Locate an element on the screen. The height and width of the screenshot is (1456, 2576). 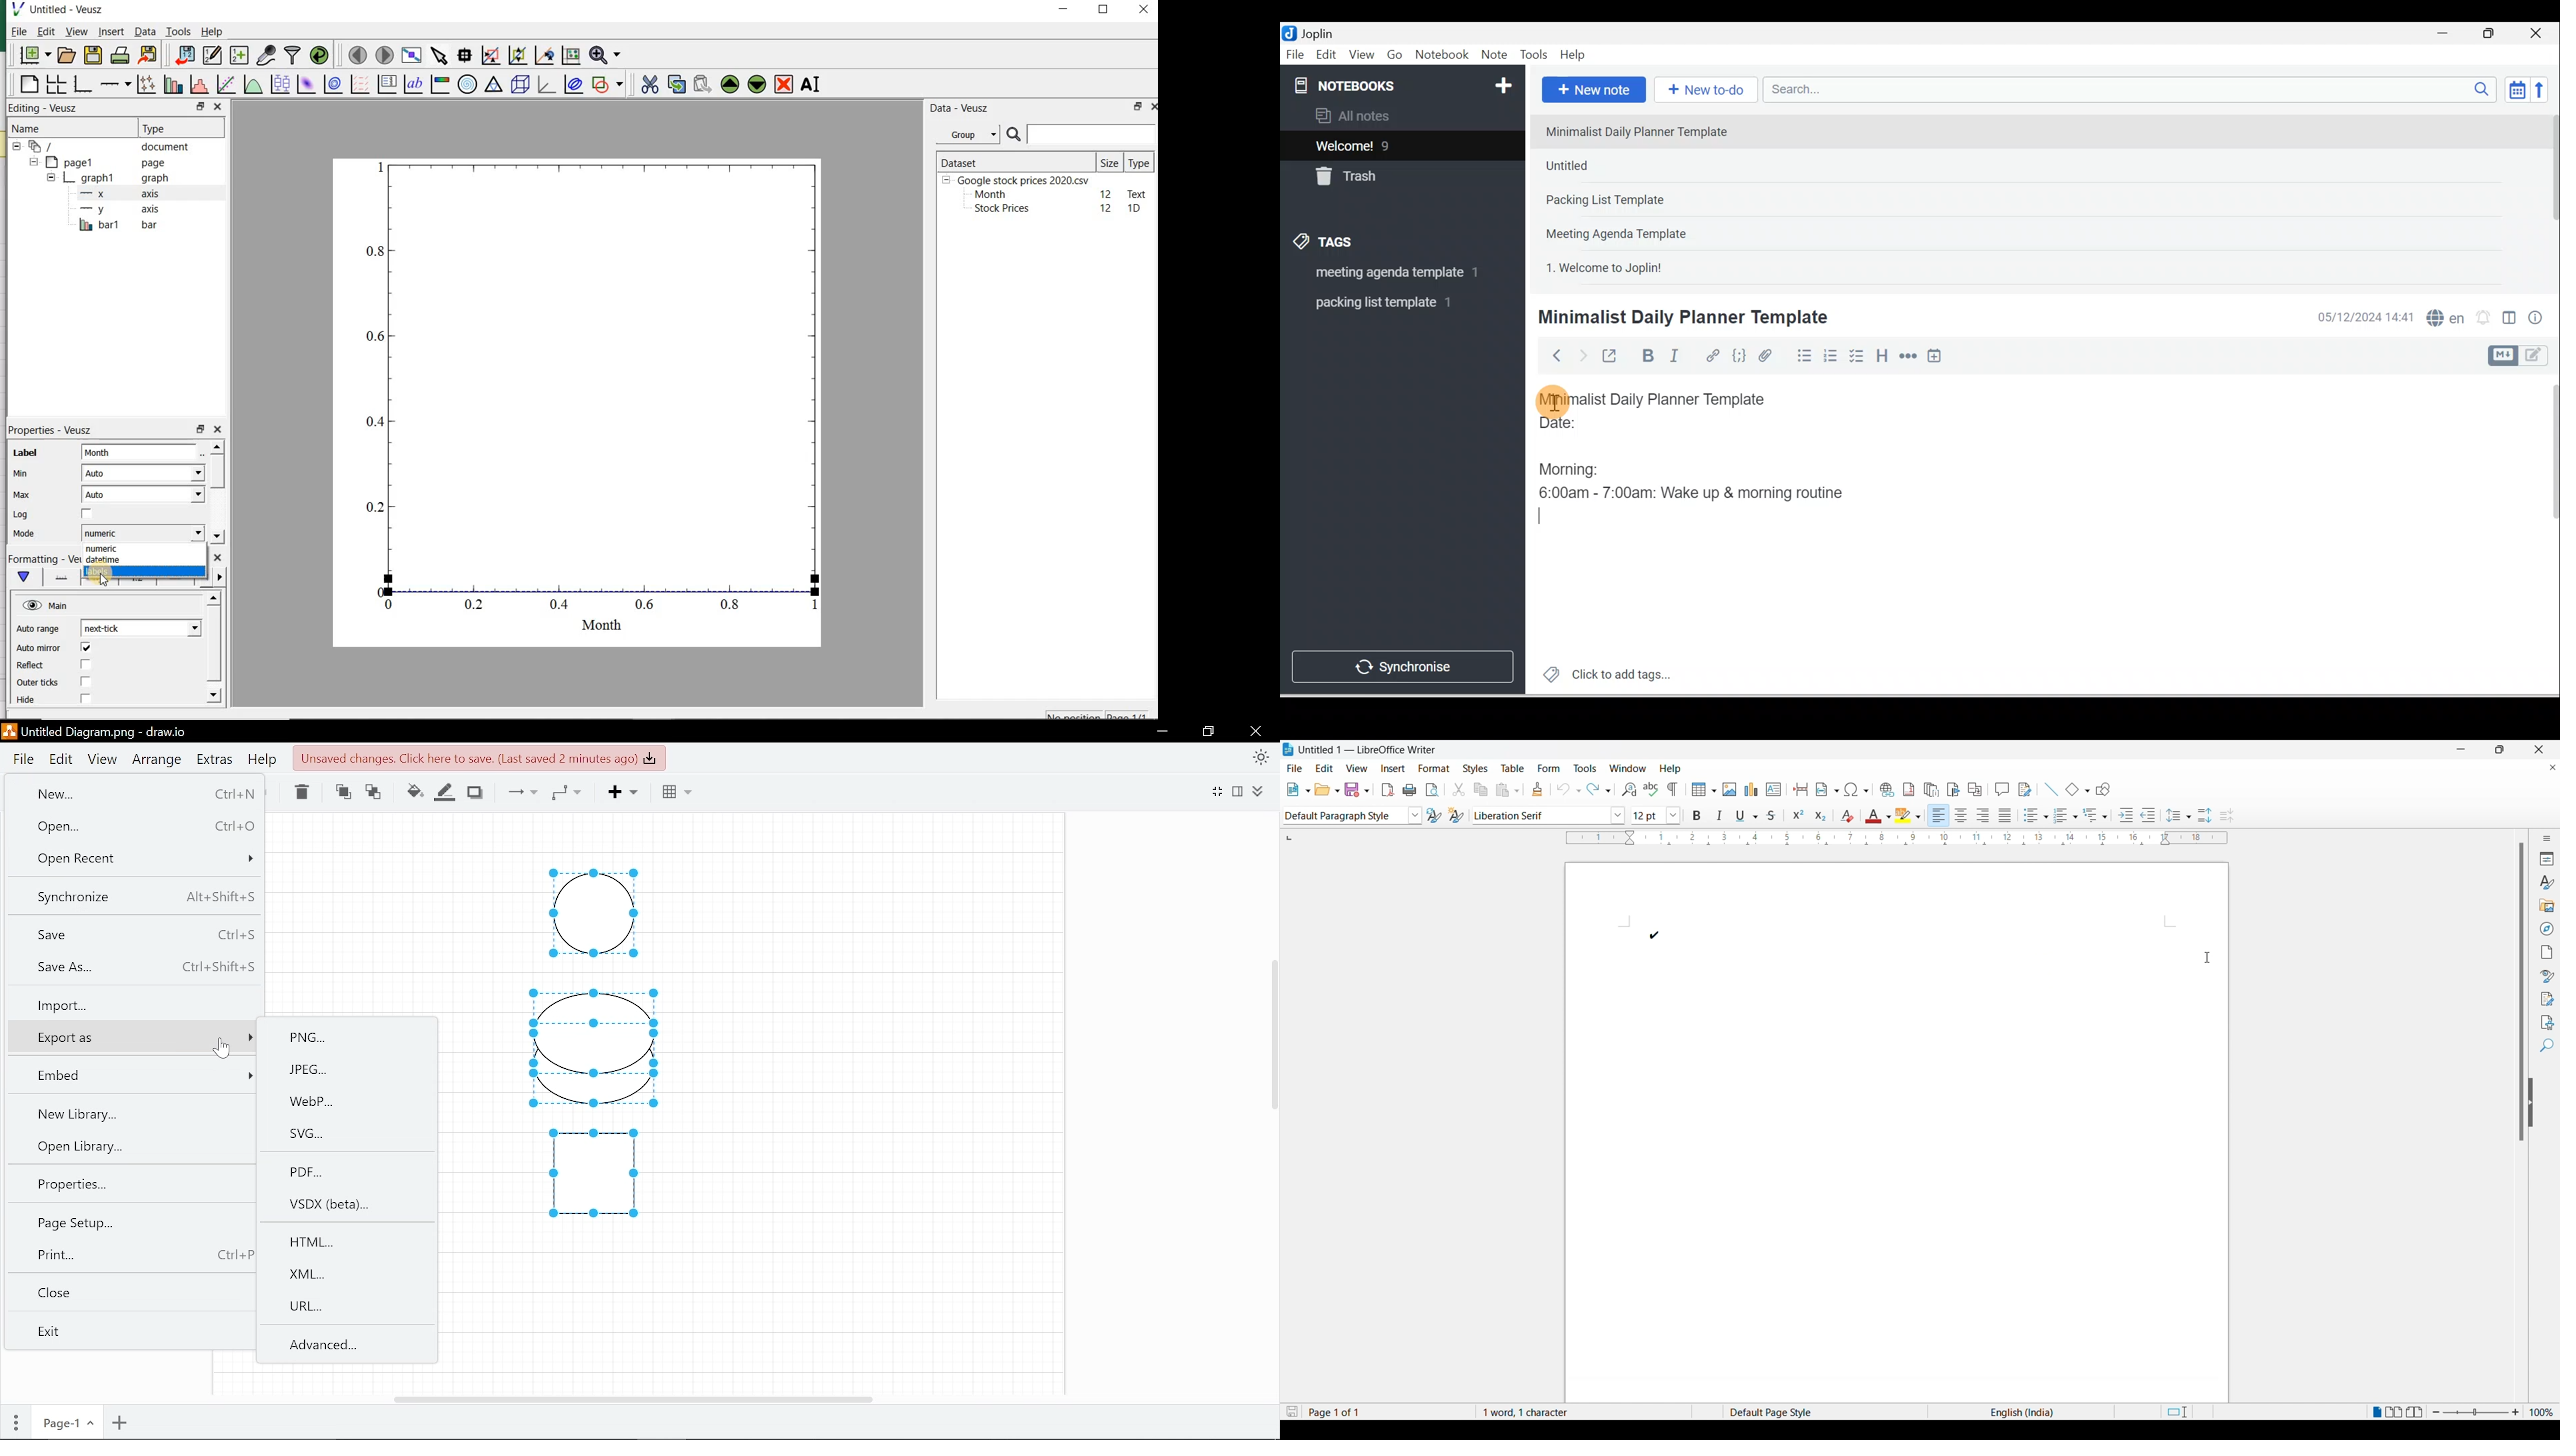
Untitled 1 — LibreOffice Writer is located at coordinates (1360, 747).